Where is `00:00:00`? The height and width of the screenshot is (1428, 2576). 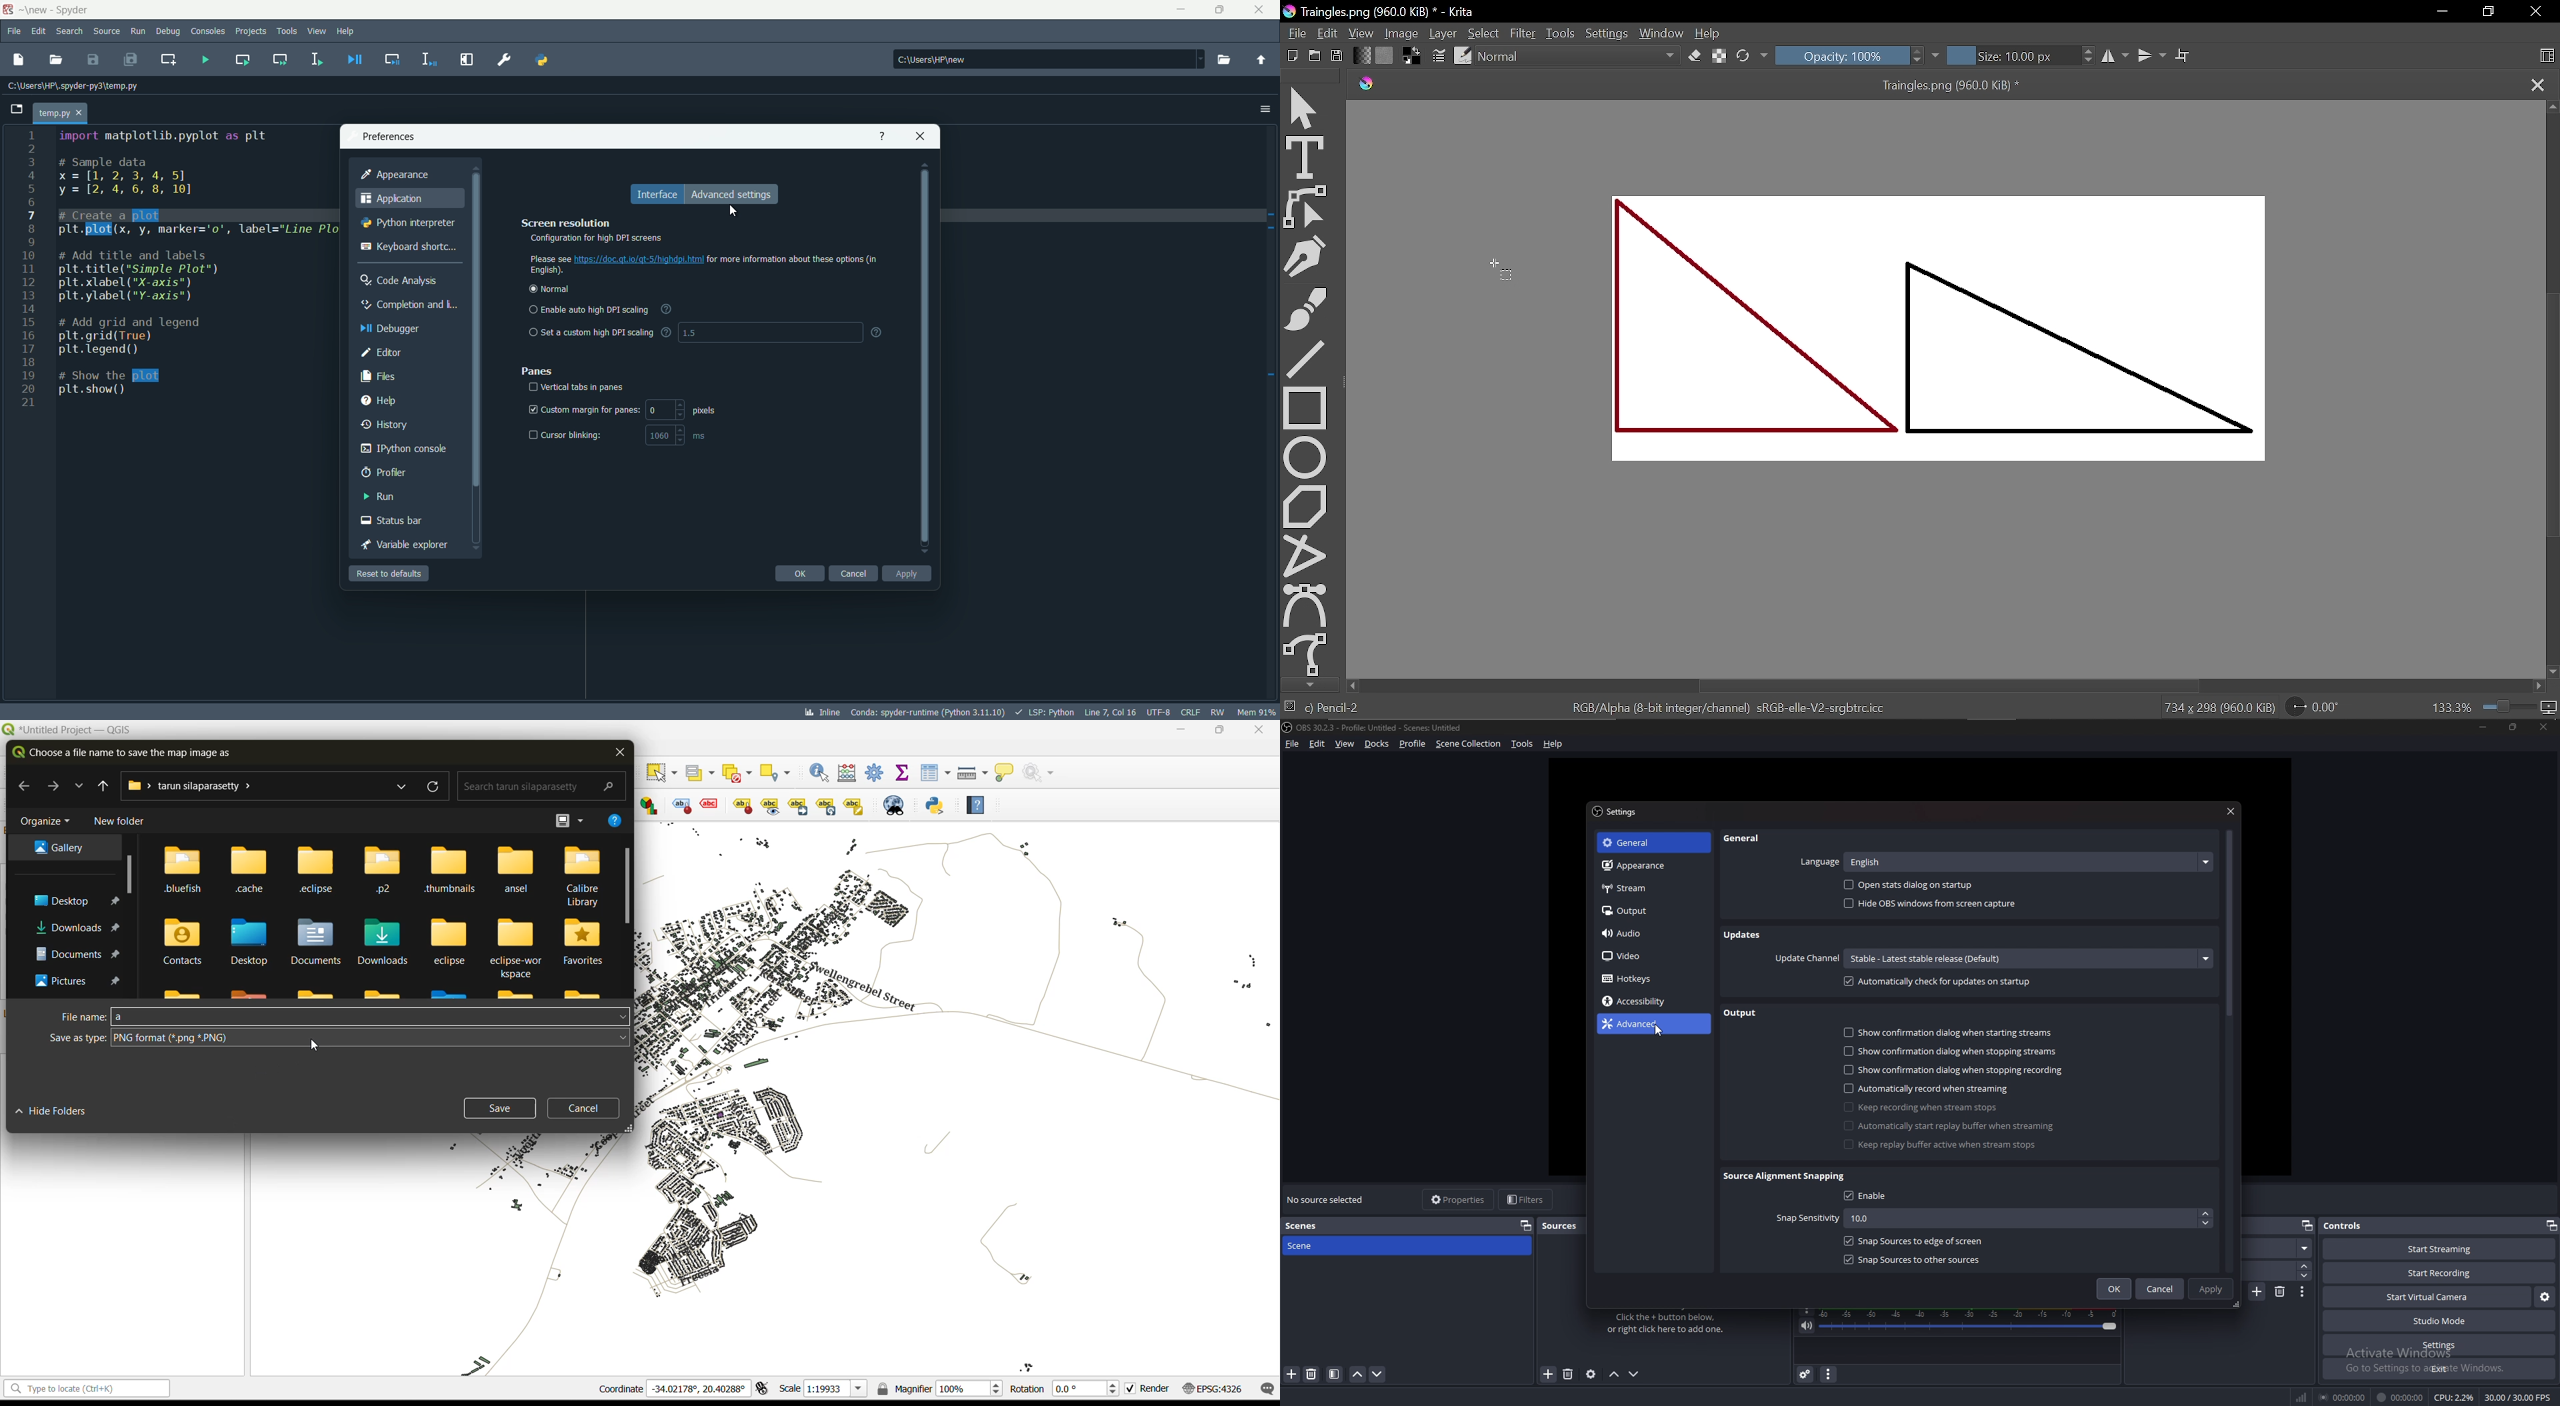
00:00:00 is located at coordinates (2401, 1398).